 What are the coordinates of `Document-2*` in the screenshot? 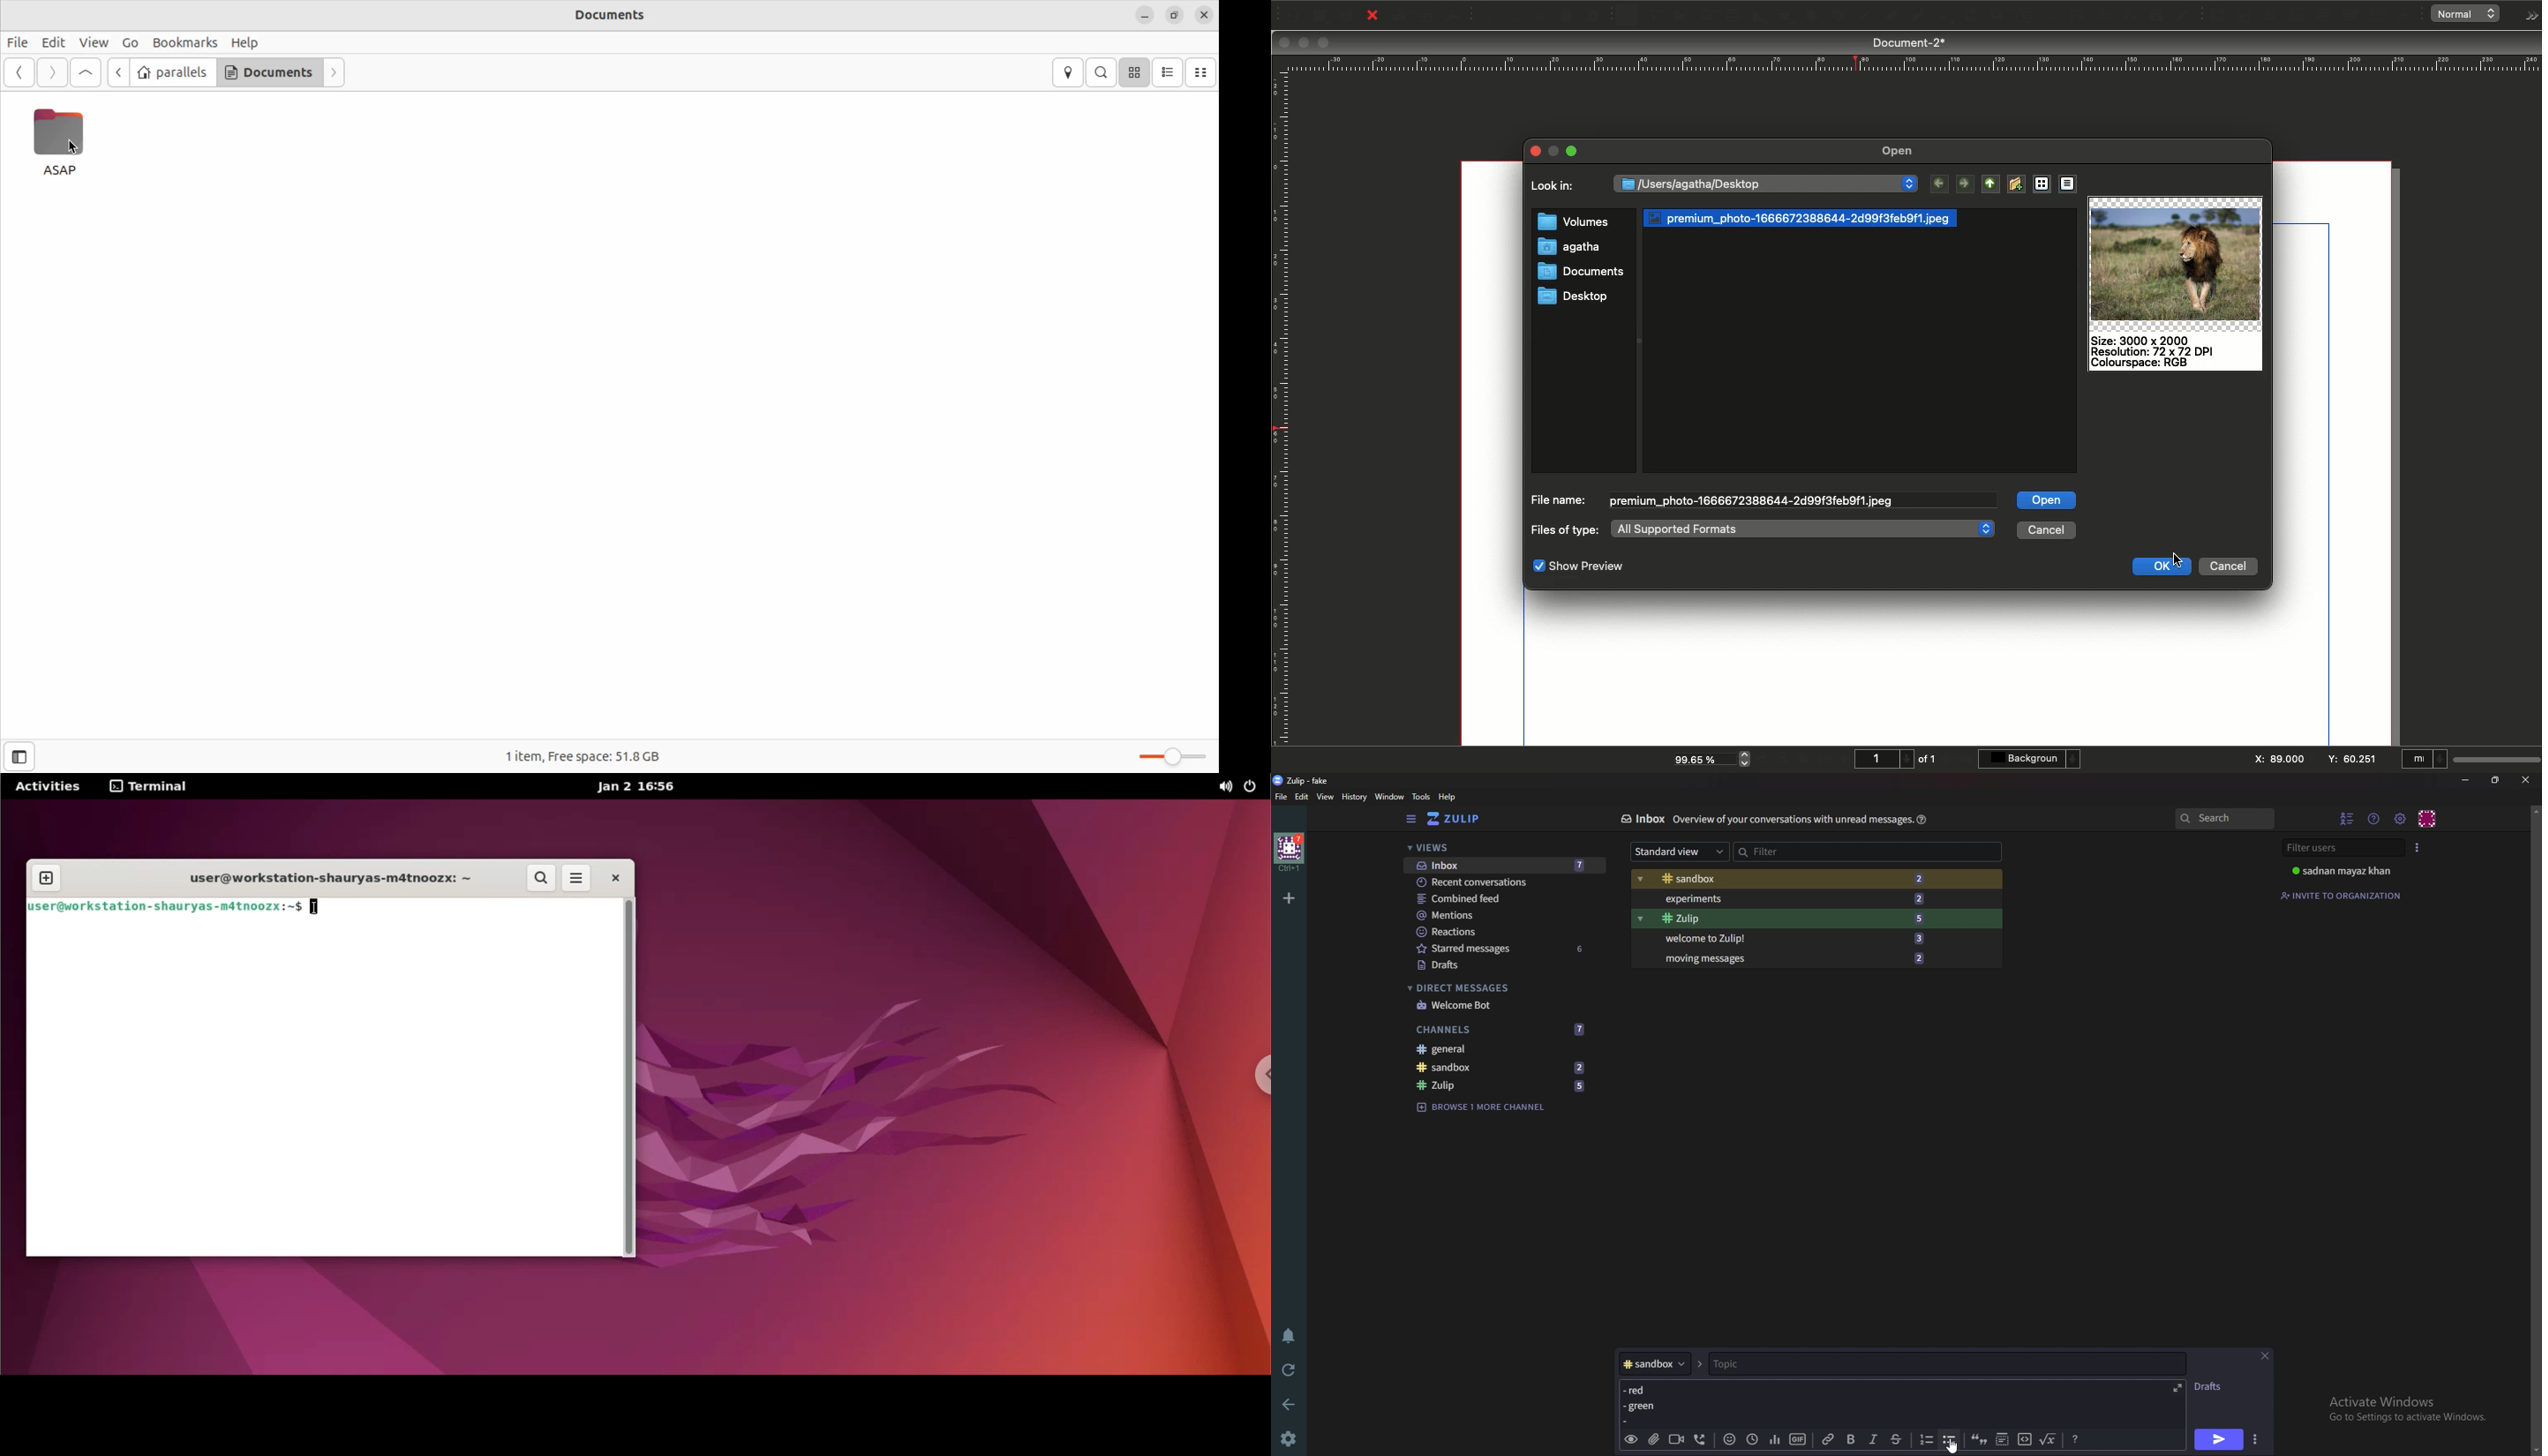 It's located at (1911, 42).